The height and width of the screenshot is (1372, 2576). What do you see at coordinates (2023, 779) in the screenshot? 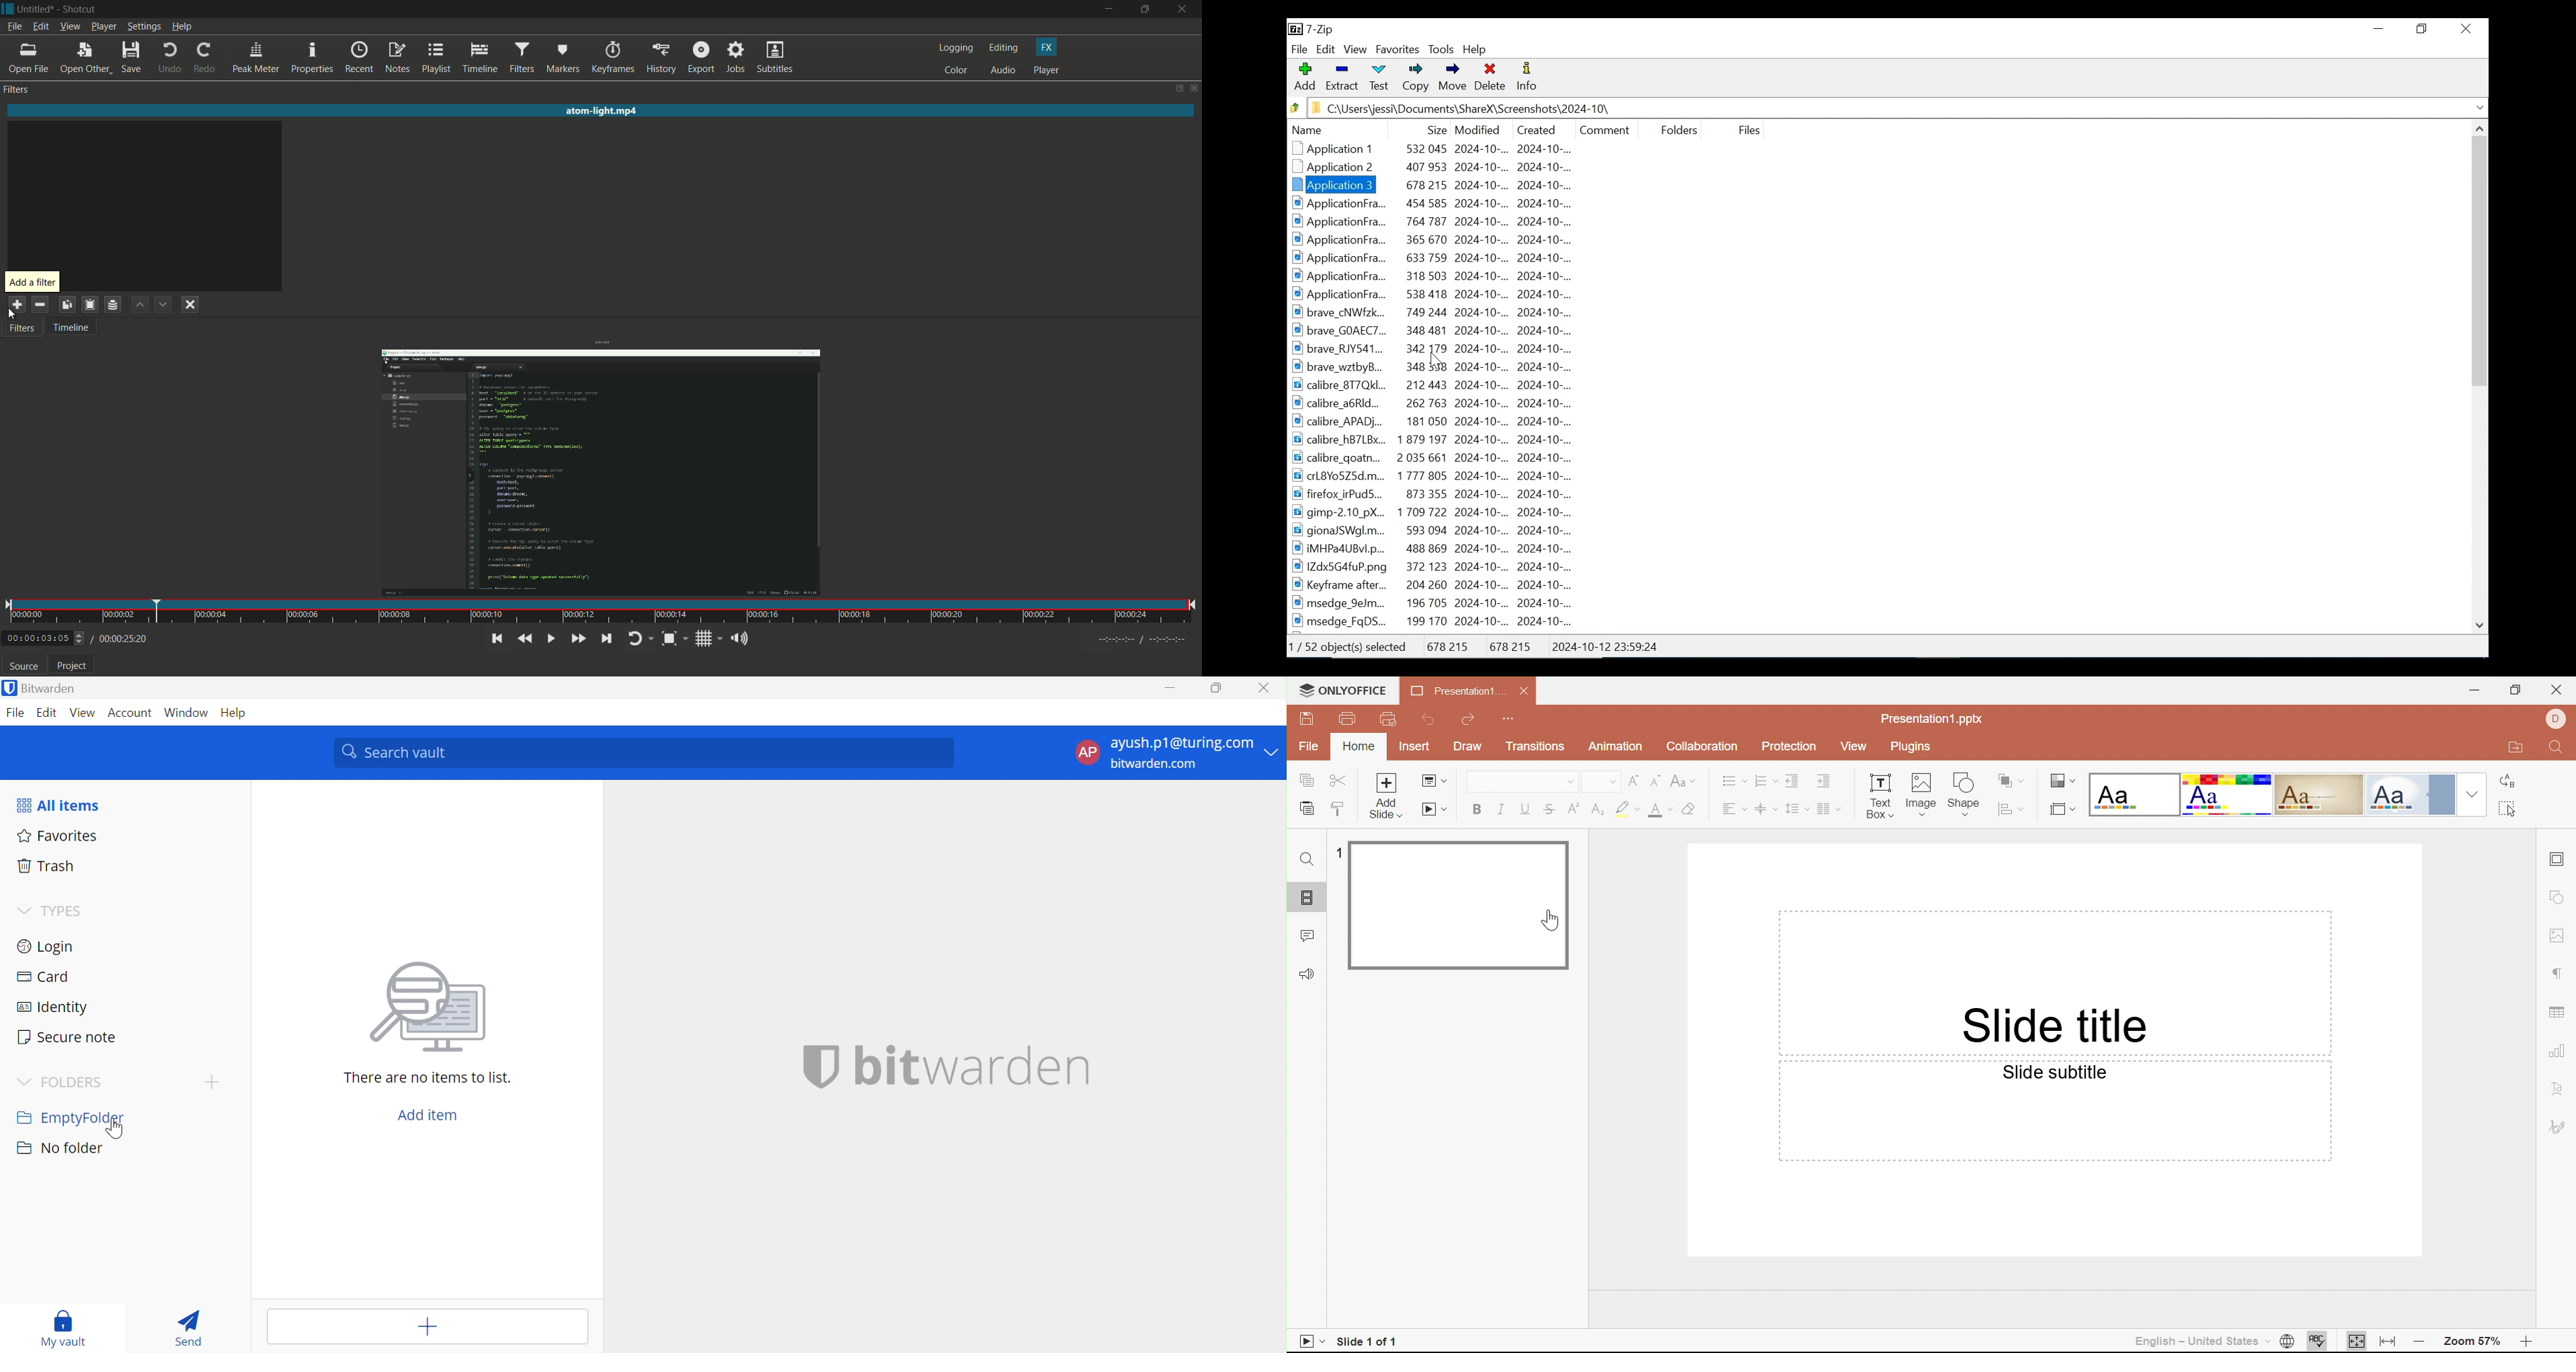
I see `Drop Down` at bounding box center [2023, 779].